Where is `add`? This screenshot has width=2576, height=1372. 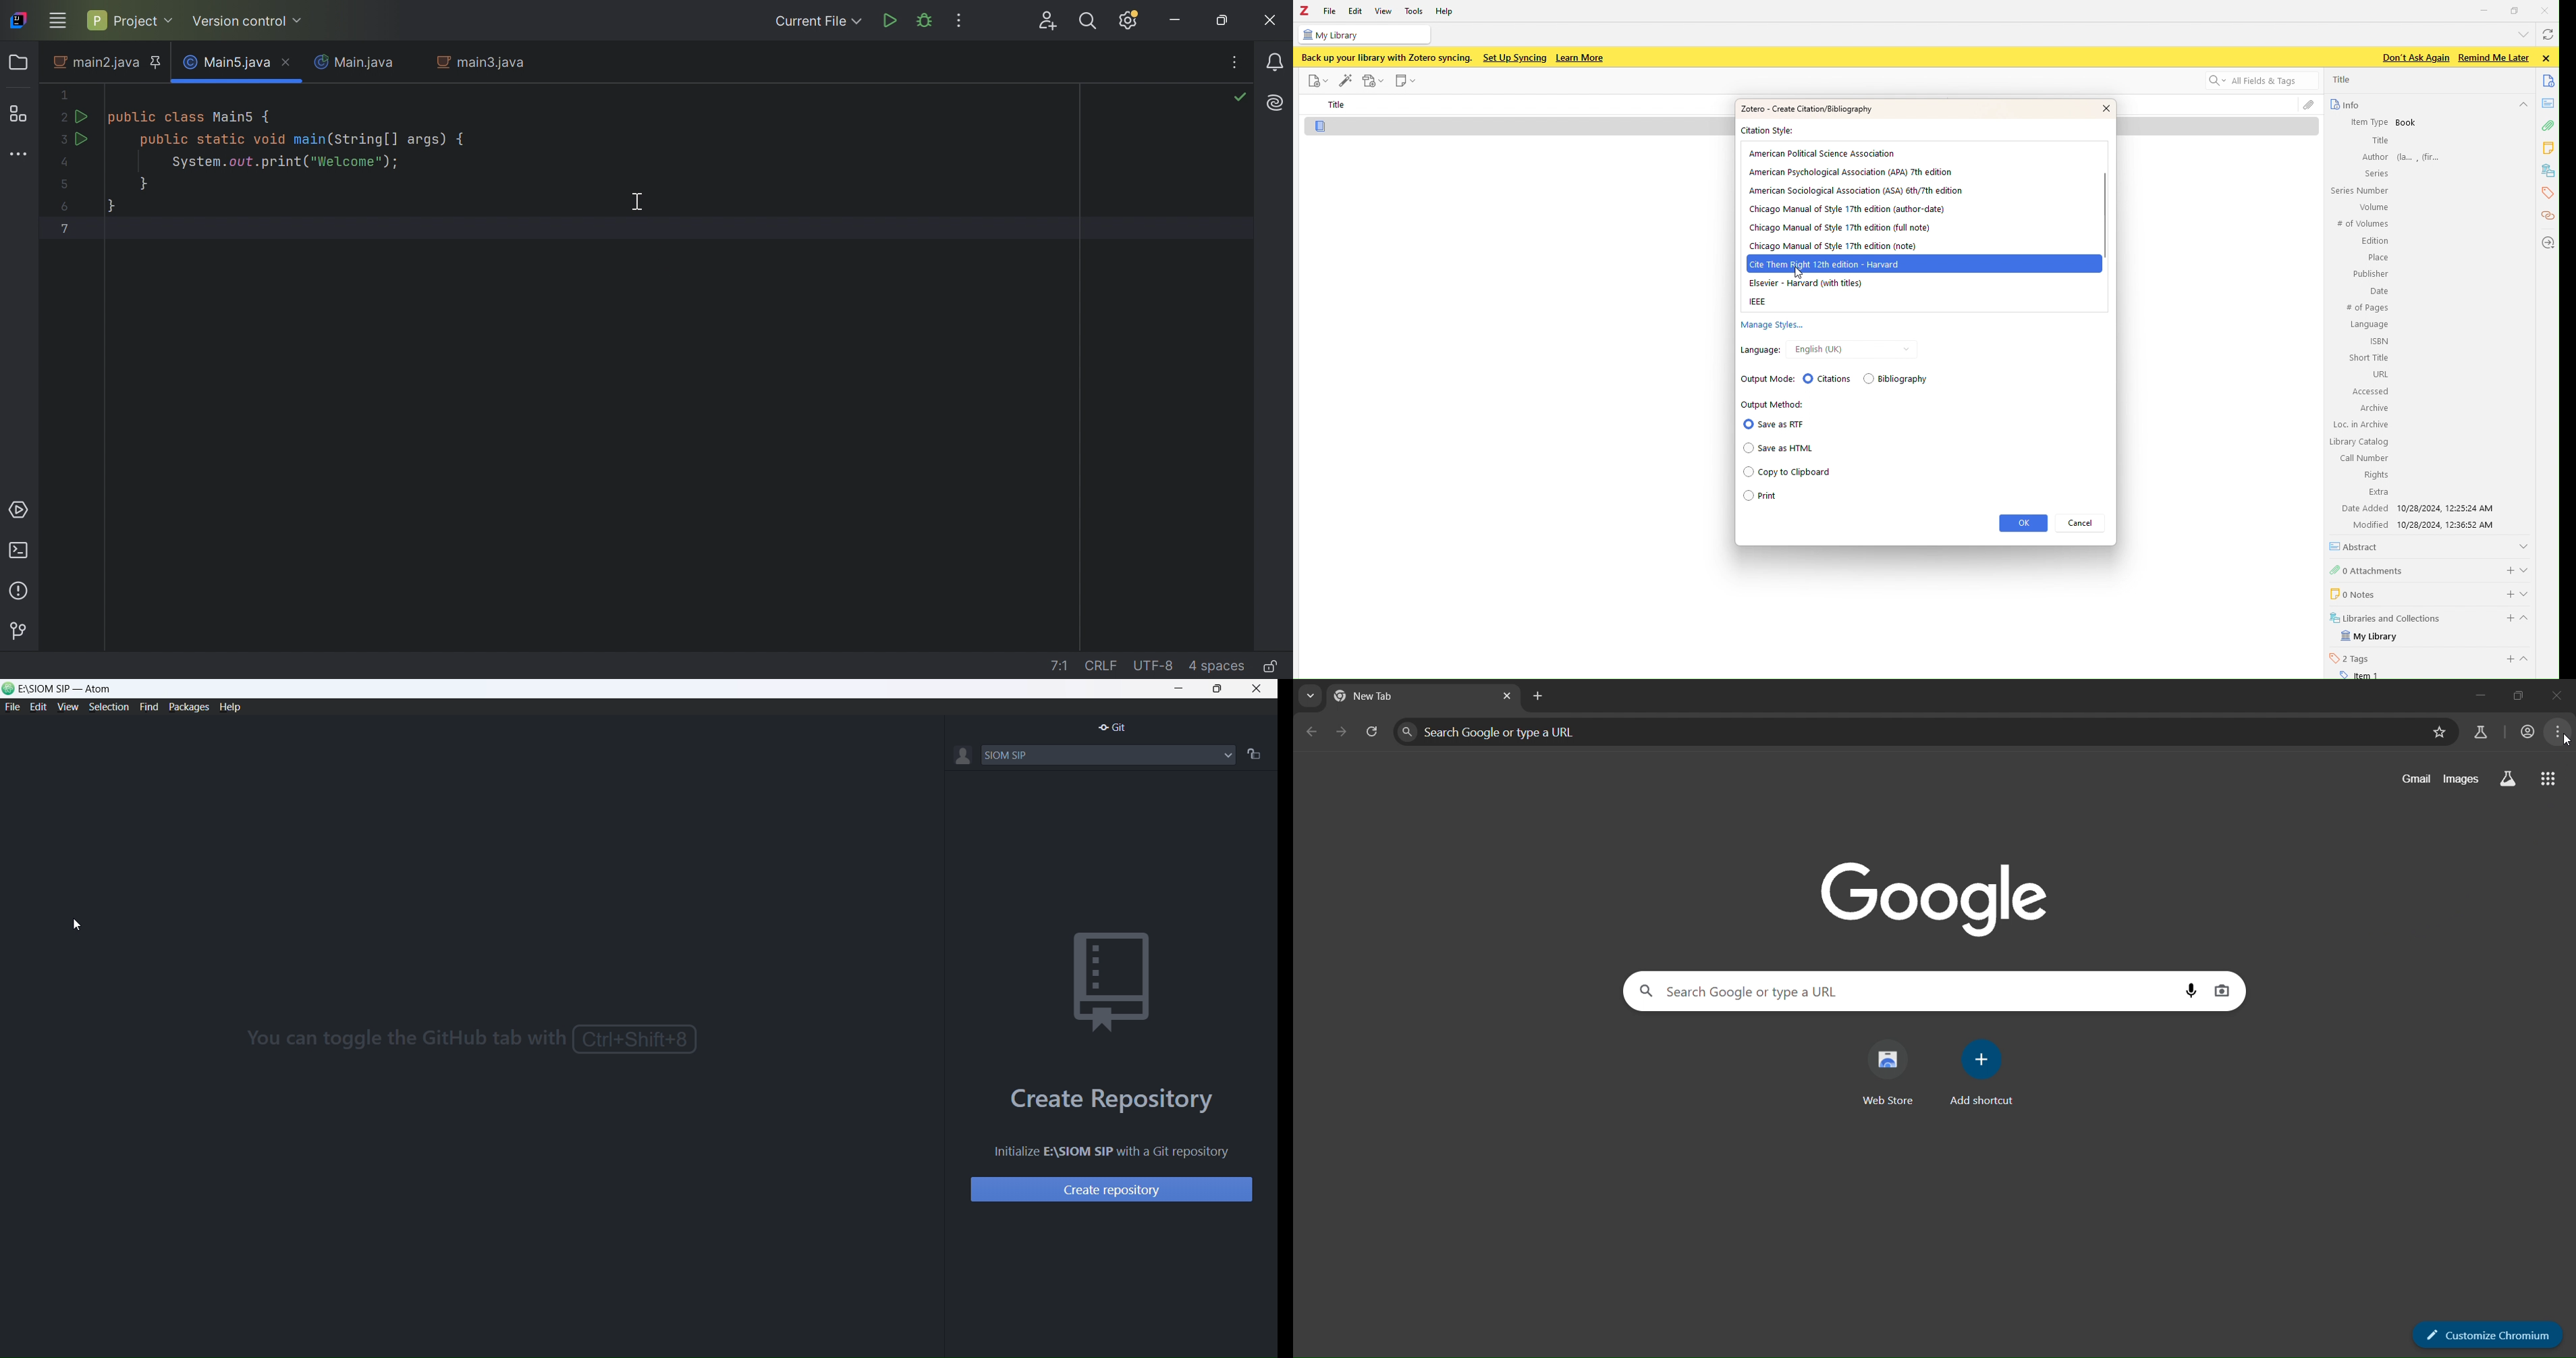 add is located at coordinates (2507, 569).